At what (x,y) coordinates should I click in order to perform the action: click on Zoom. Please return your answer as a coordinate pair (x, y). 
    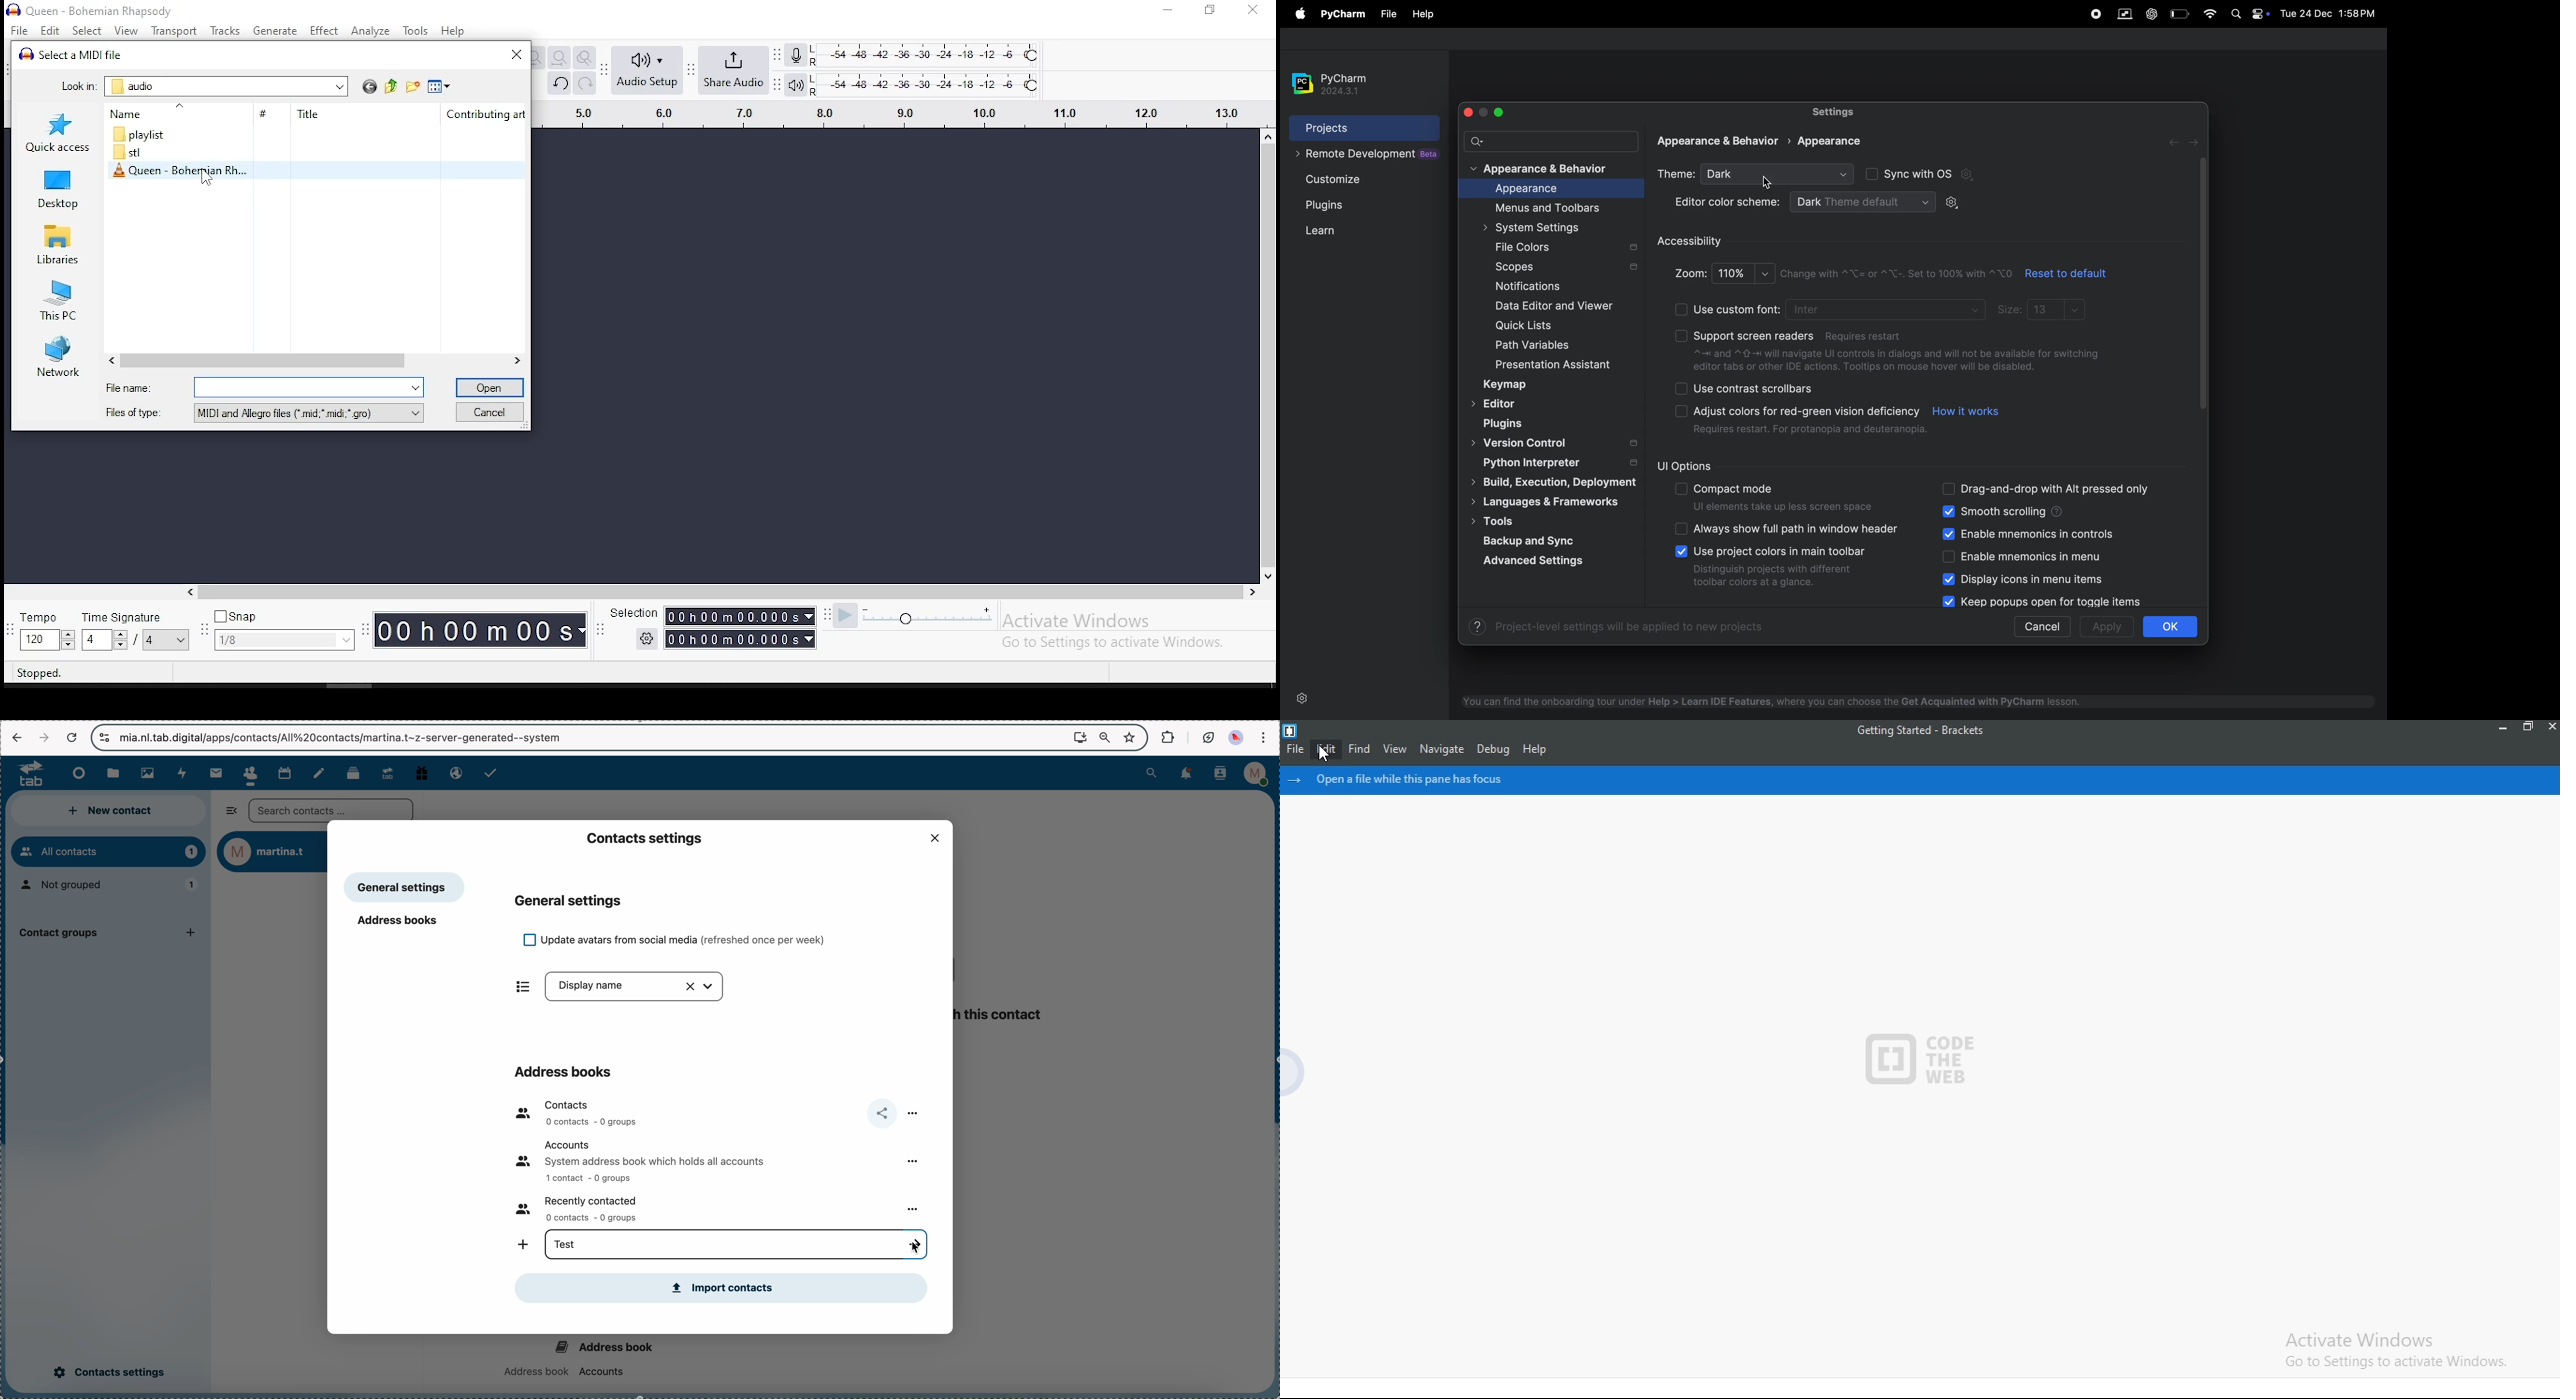
    Looking at the image, I should click on (1689, 273).